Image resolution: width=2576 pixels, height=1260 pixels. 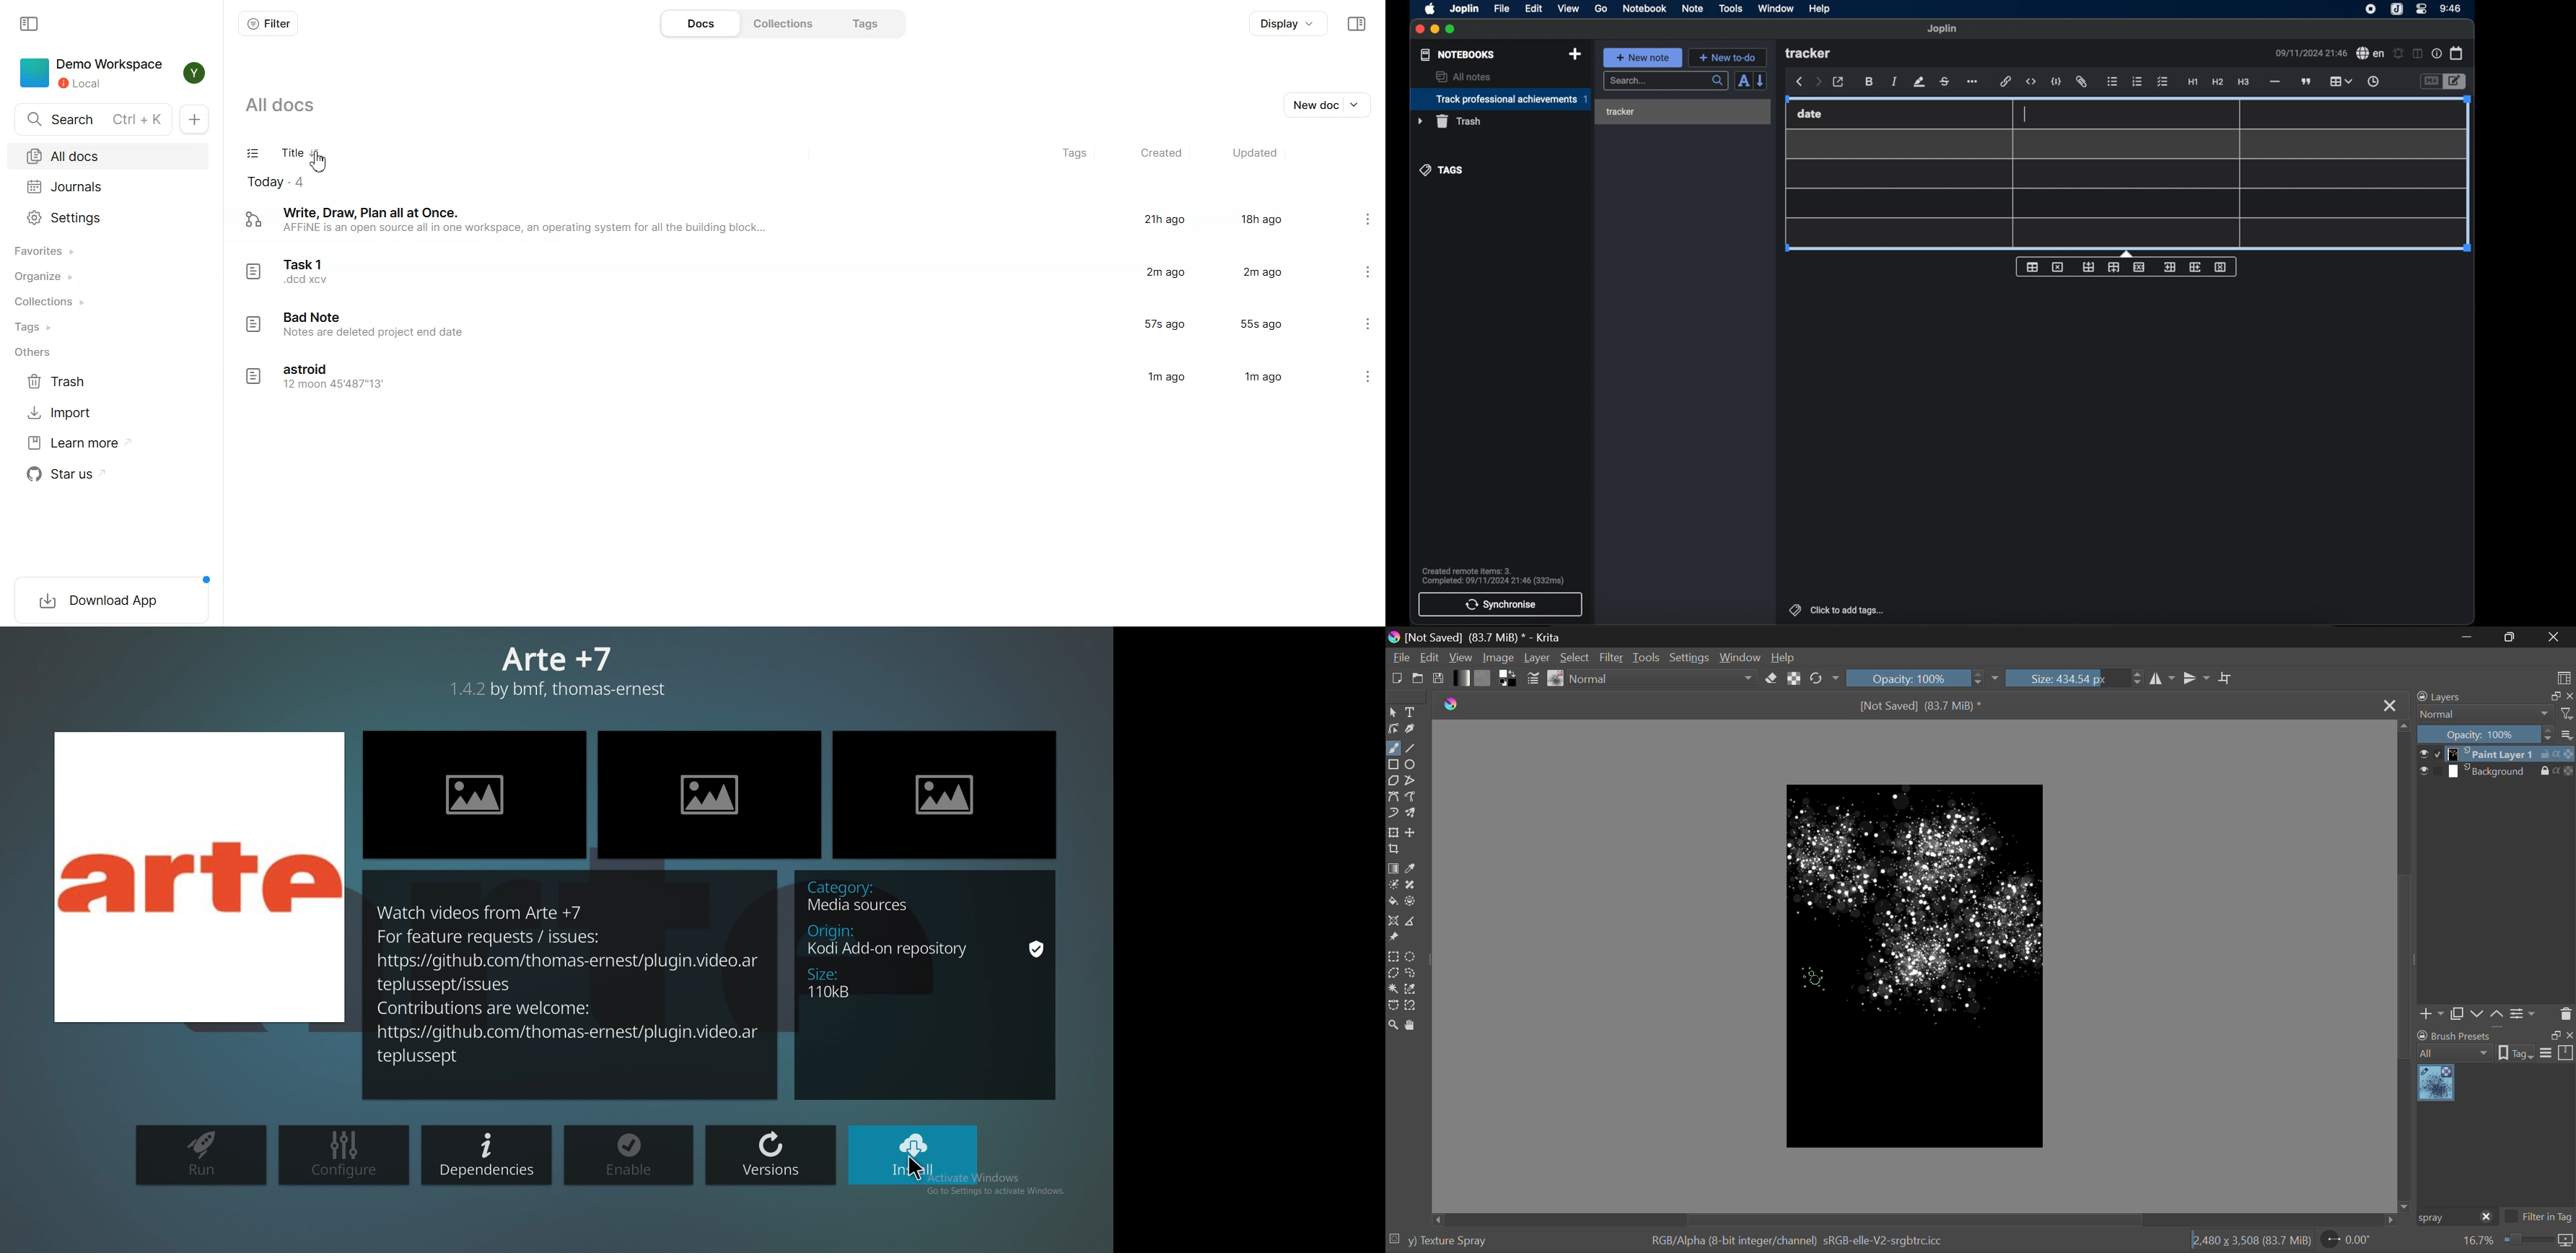 What do you see at coordinates (61, 351) in the screenshot?
I see `Others` at bounding box center [61, 351].